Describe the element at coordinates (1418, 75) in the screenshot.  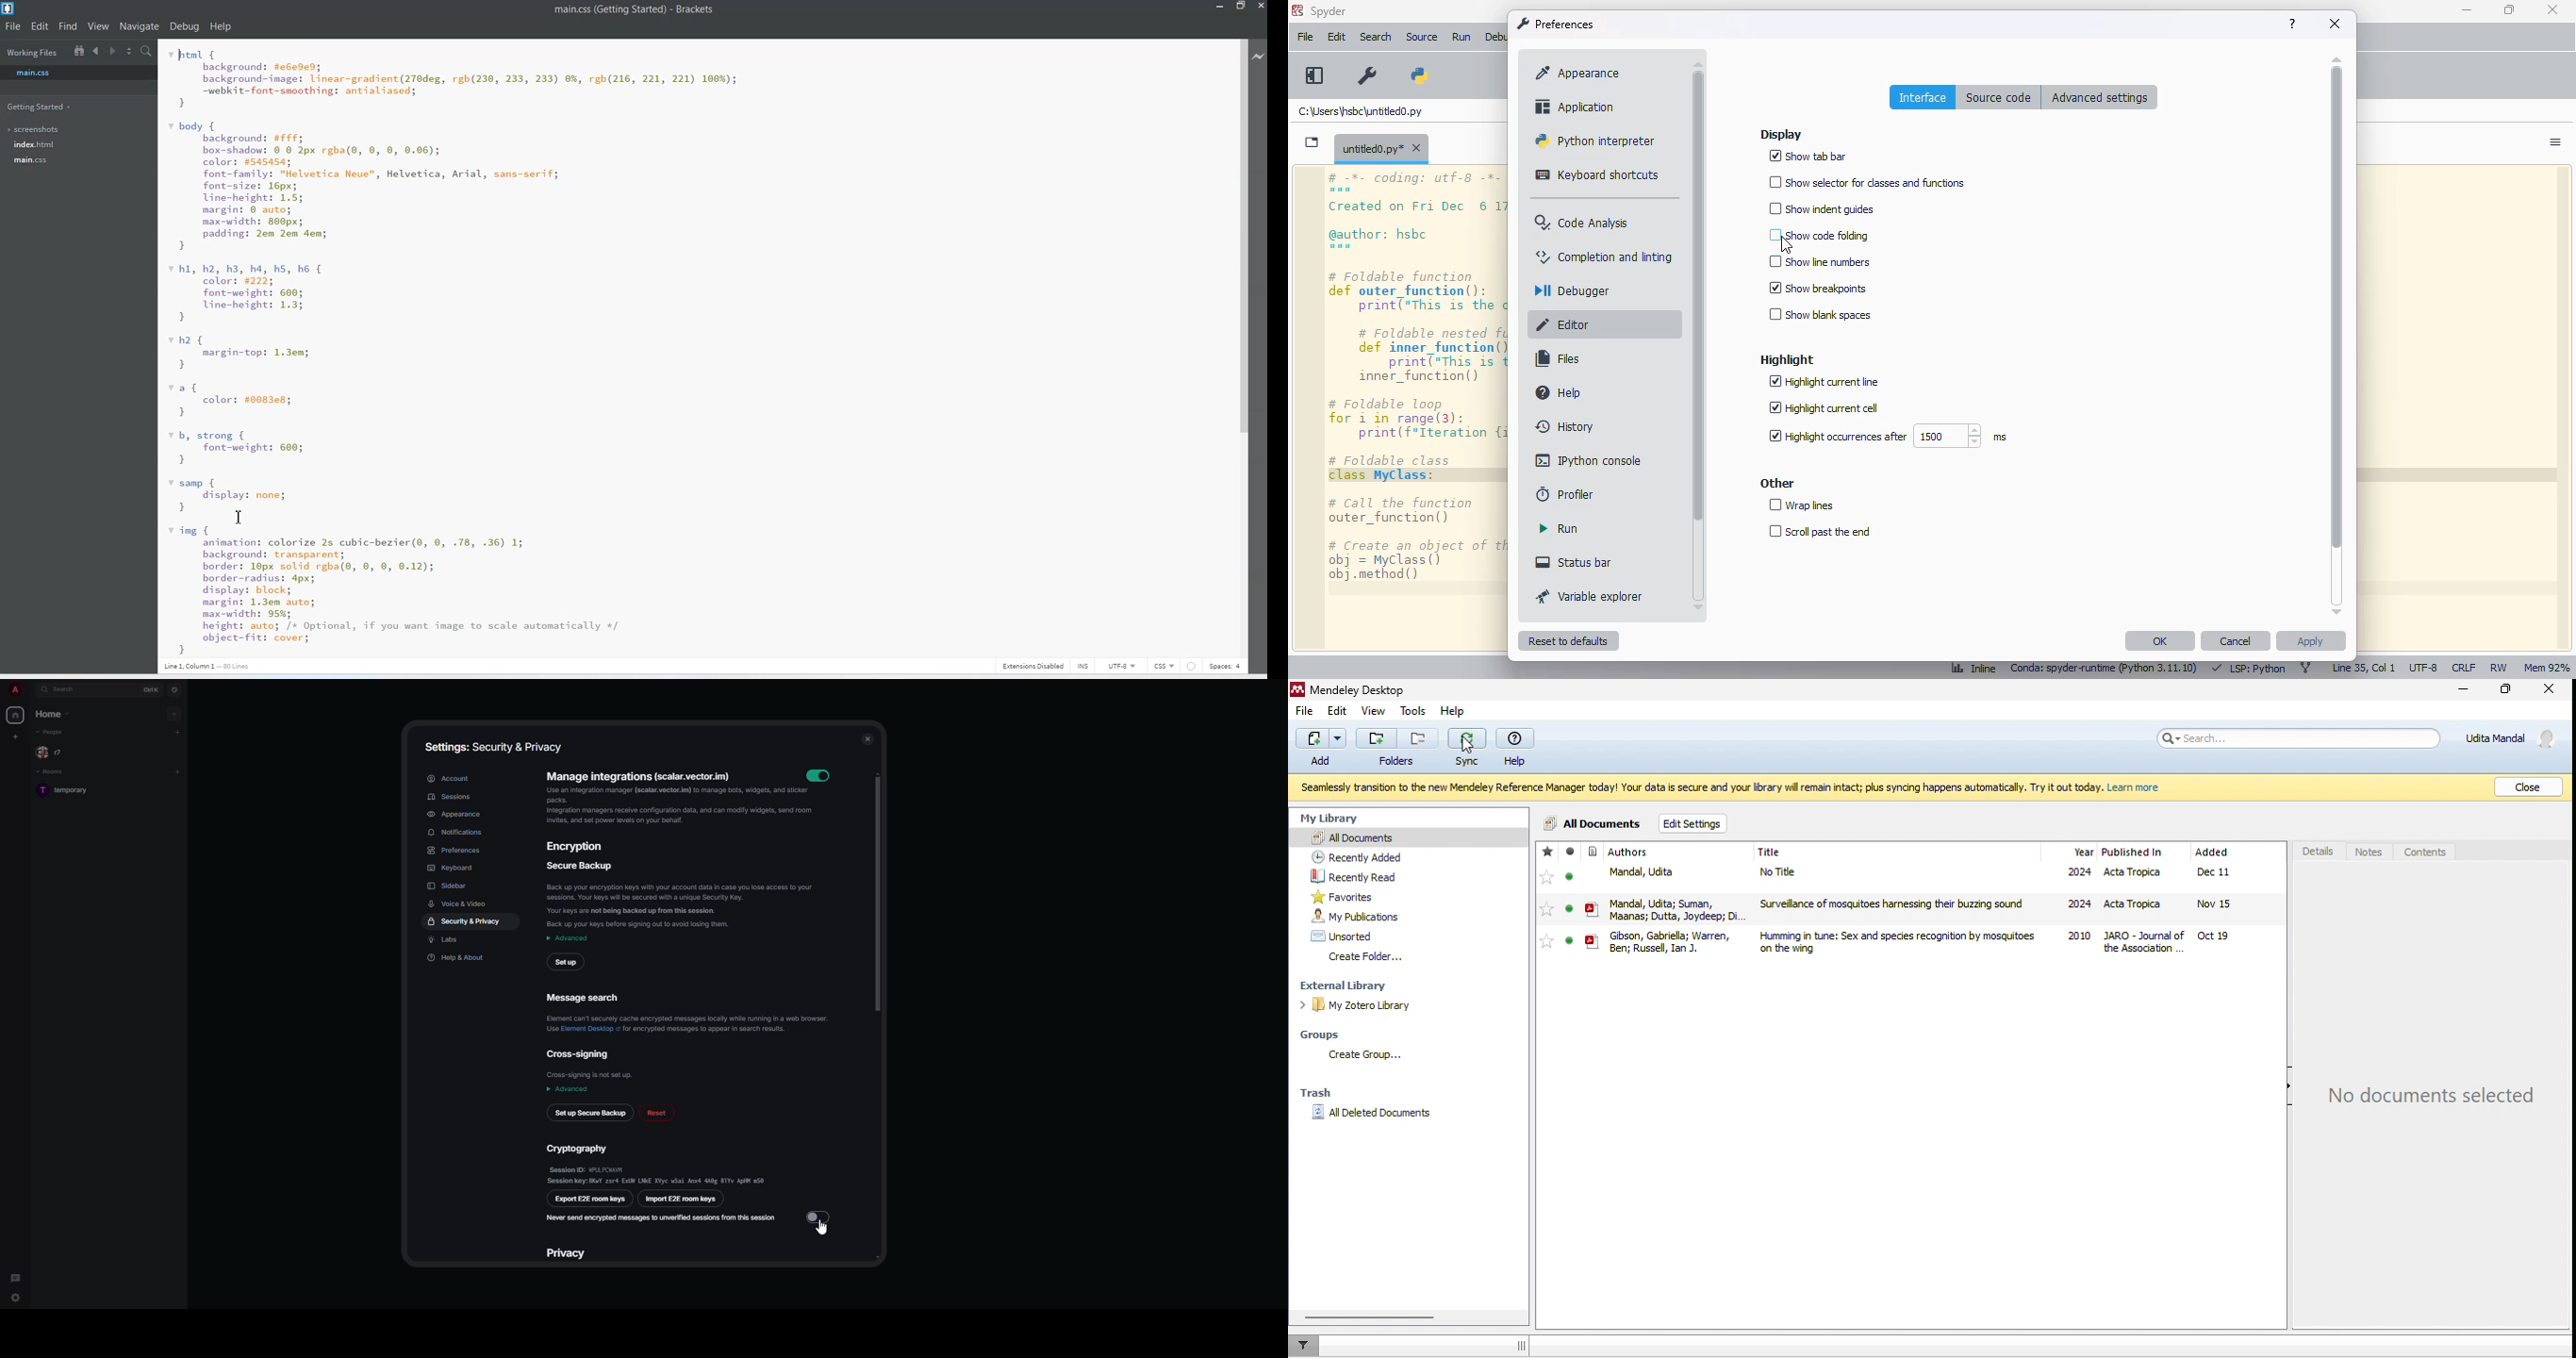
I see `PYTHONPATH manager` at that location.